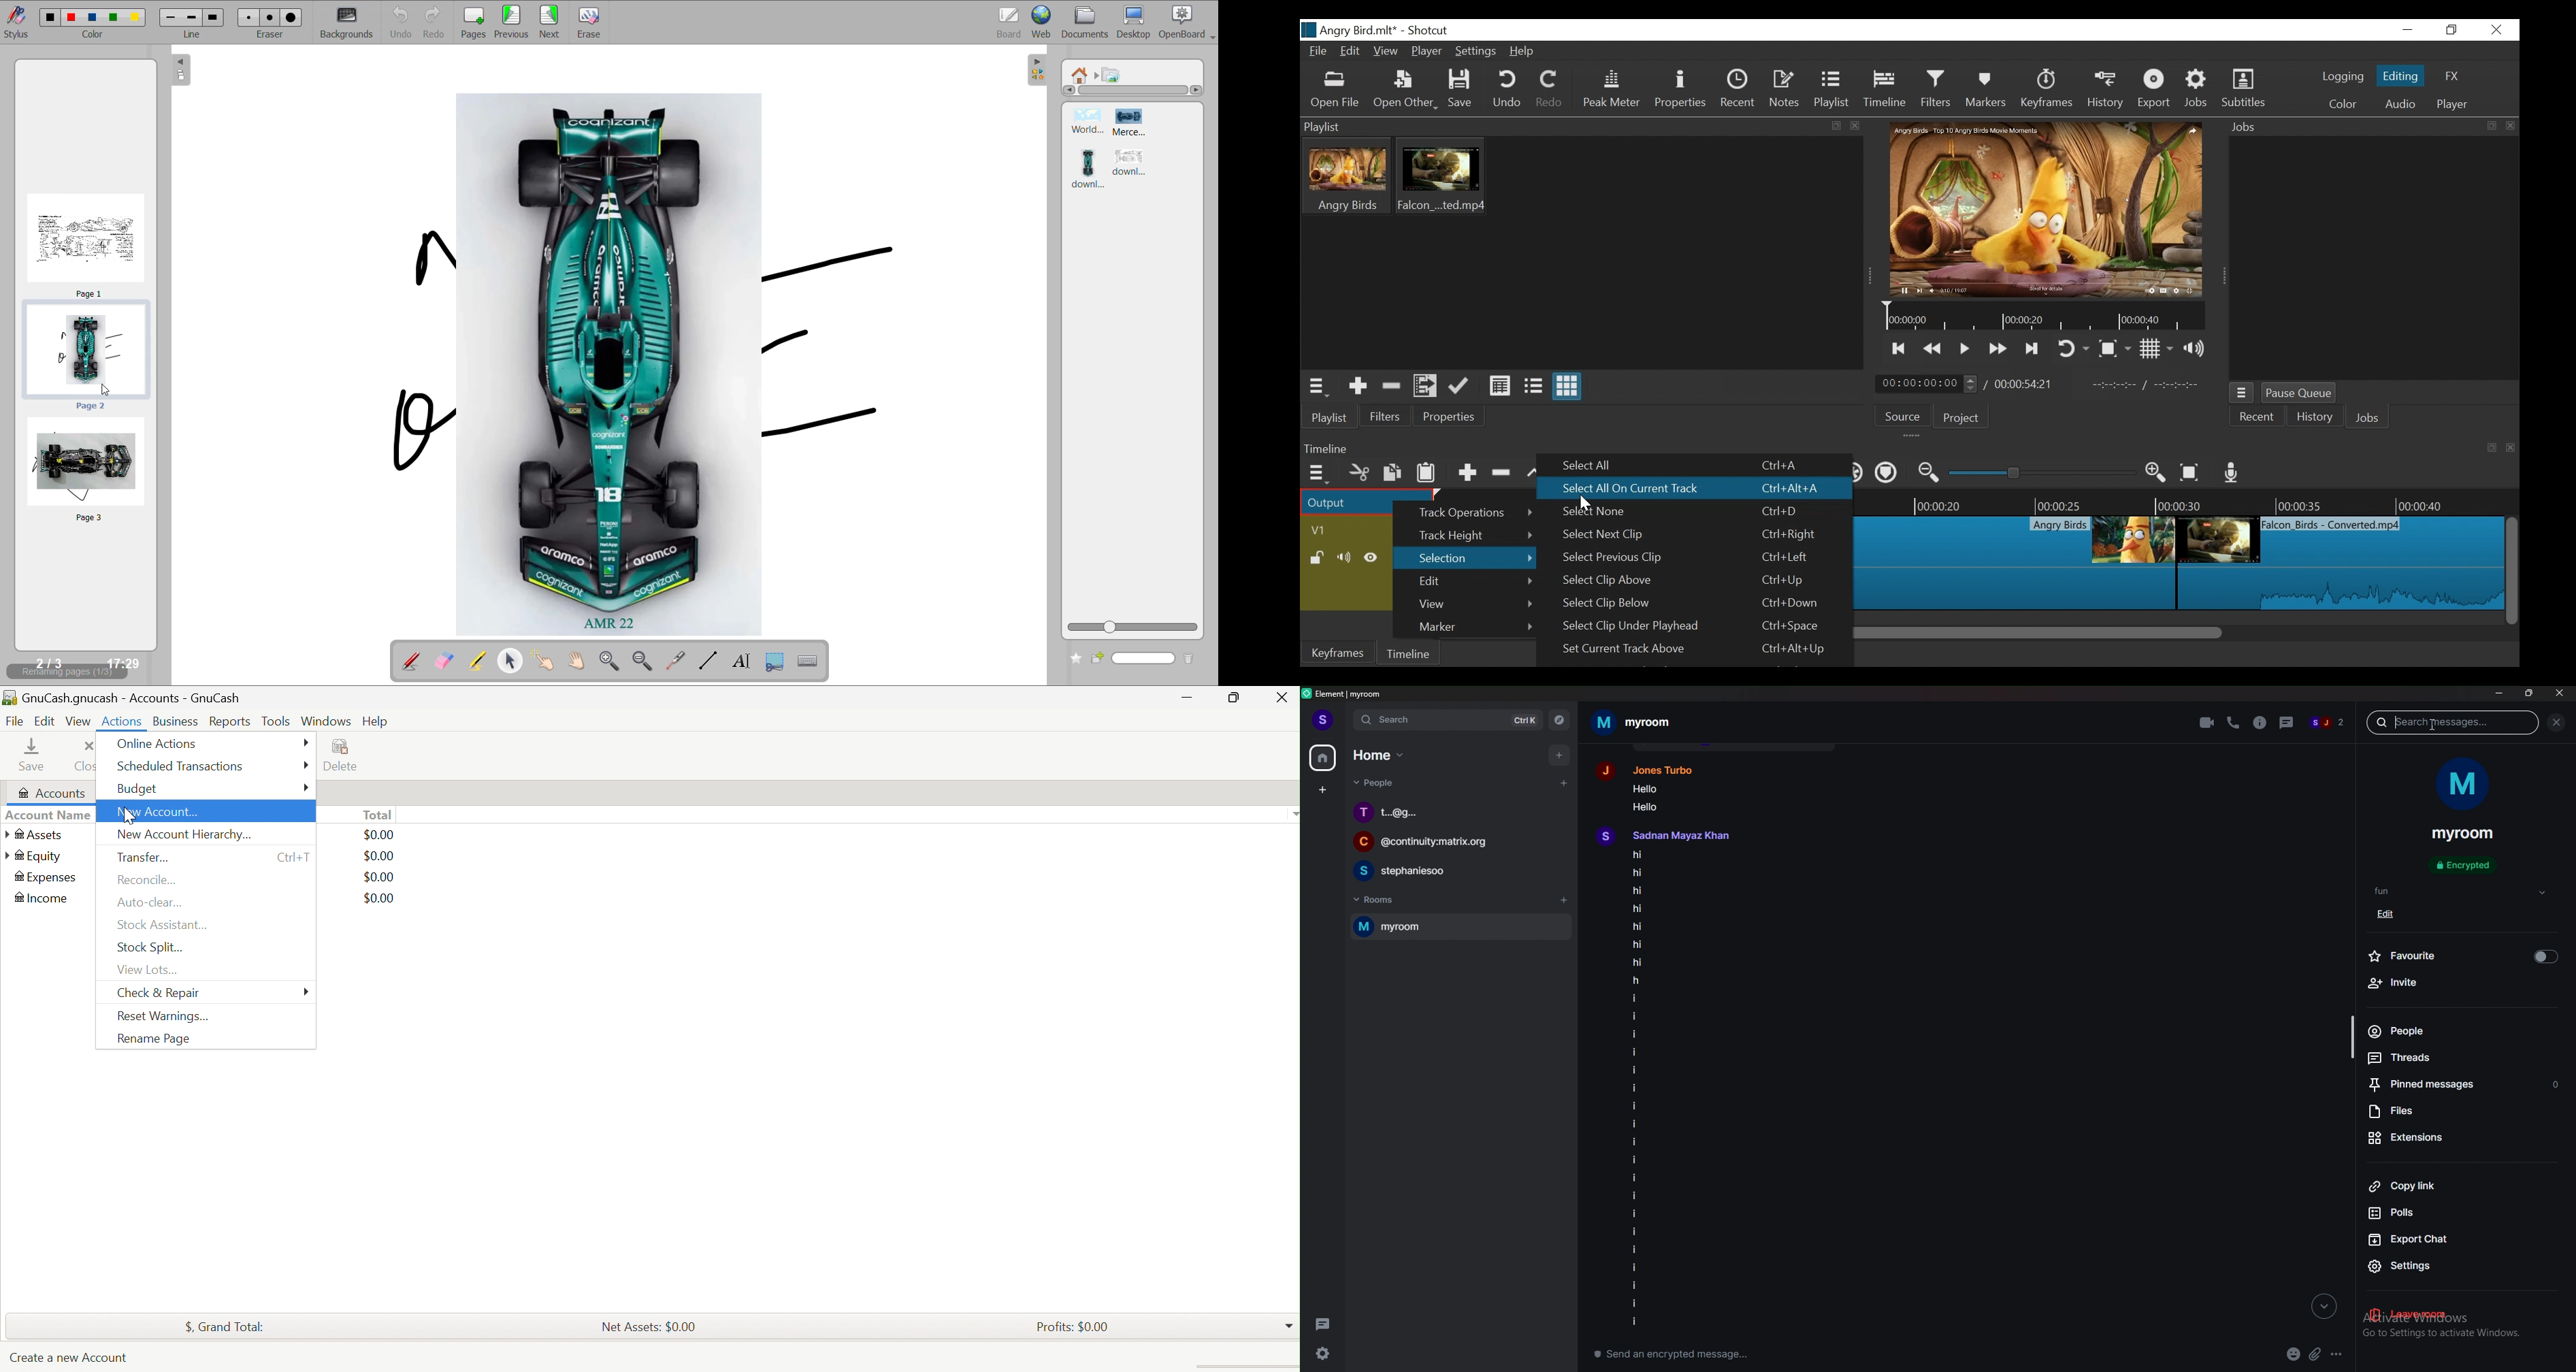  What do you see at coordinates (1508, 90) in the screenshot?
I see `Undo` at bounding box center [1508, 90].